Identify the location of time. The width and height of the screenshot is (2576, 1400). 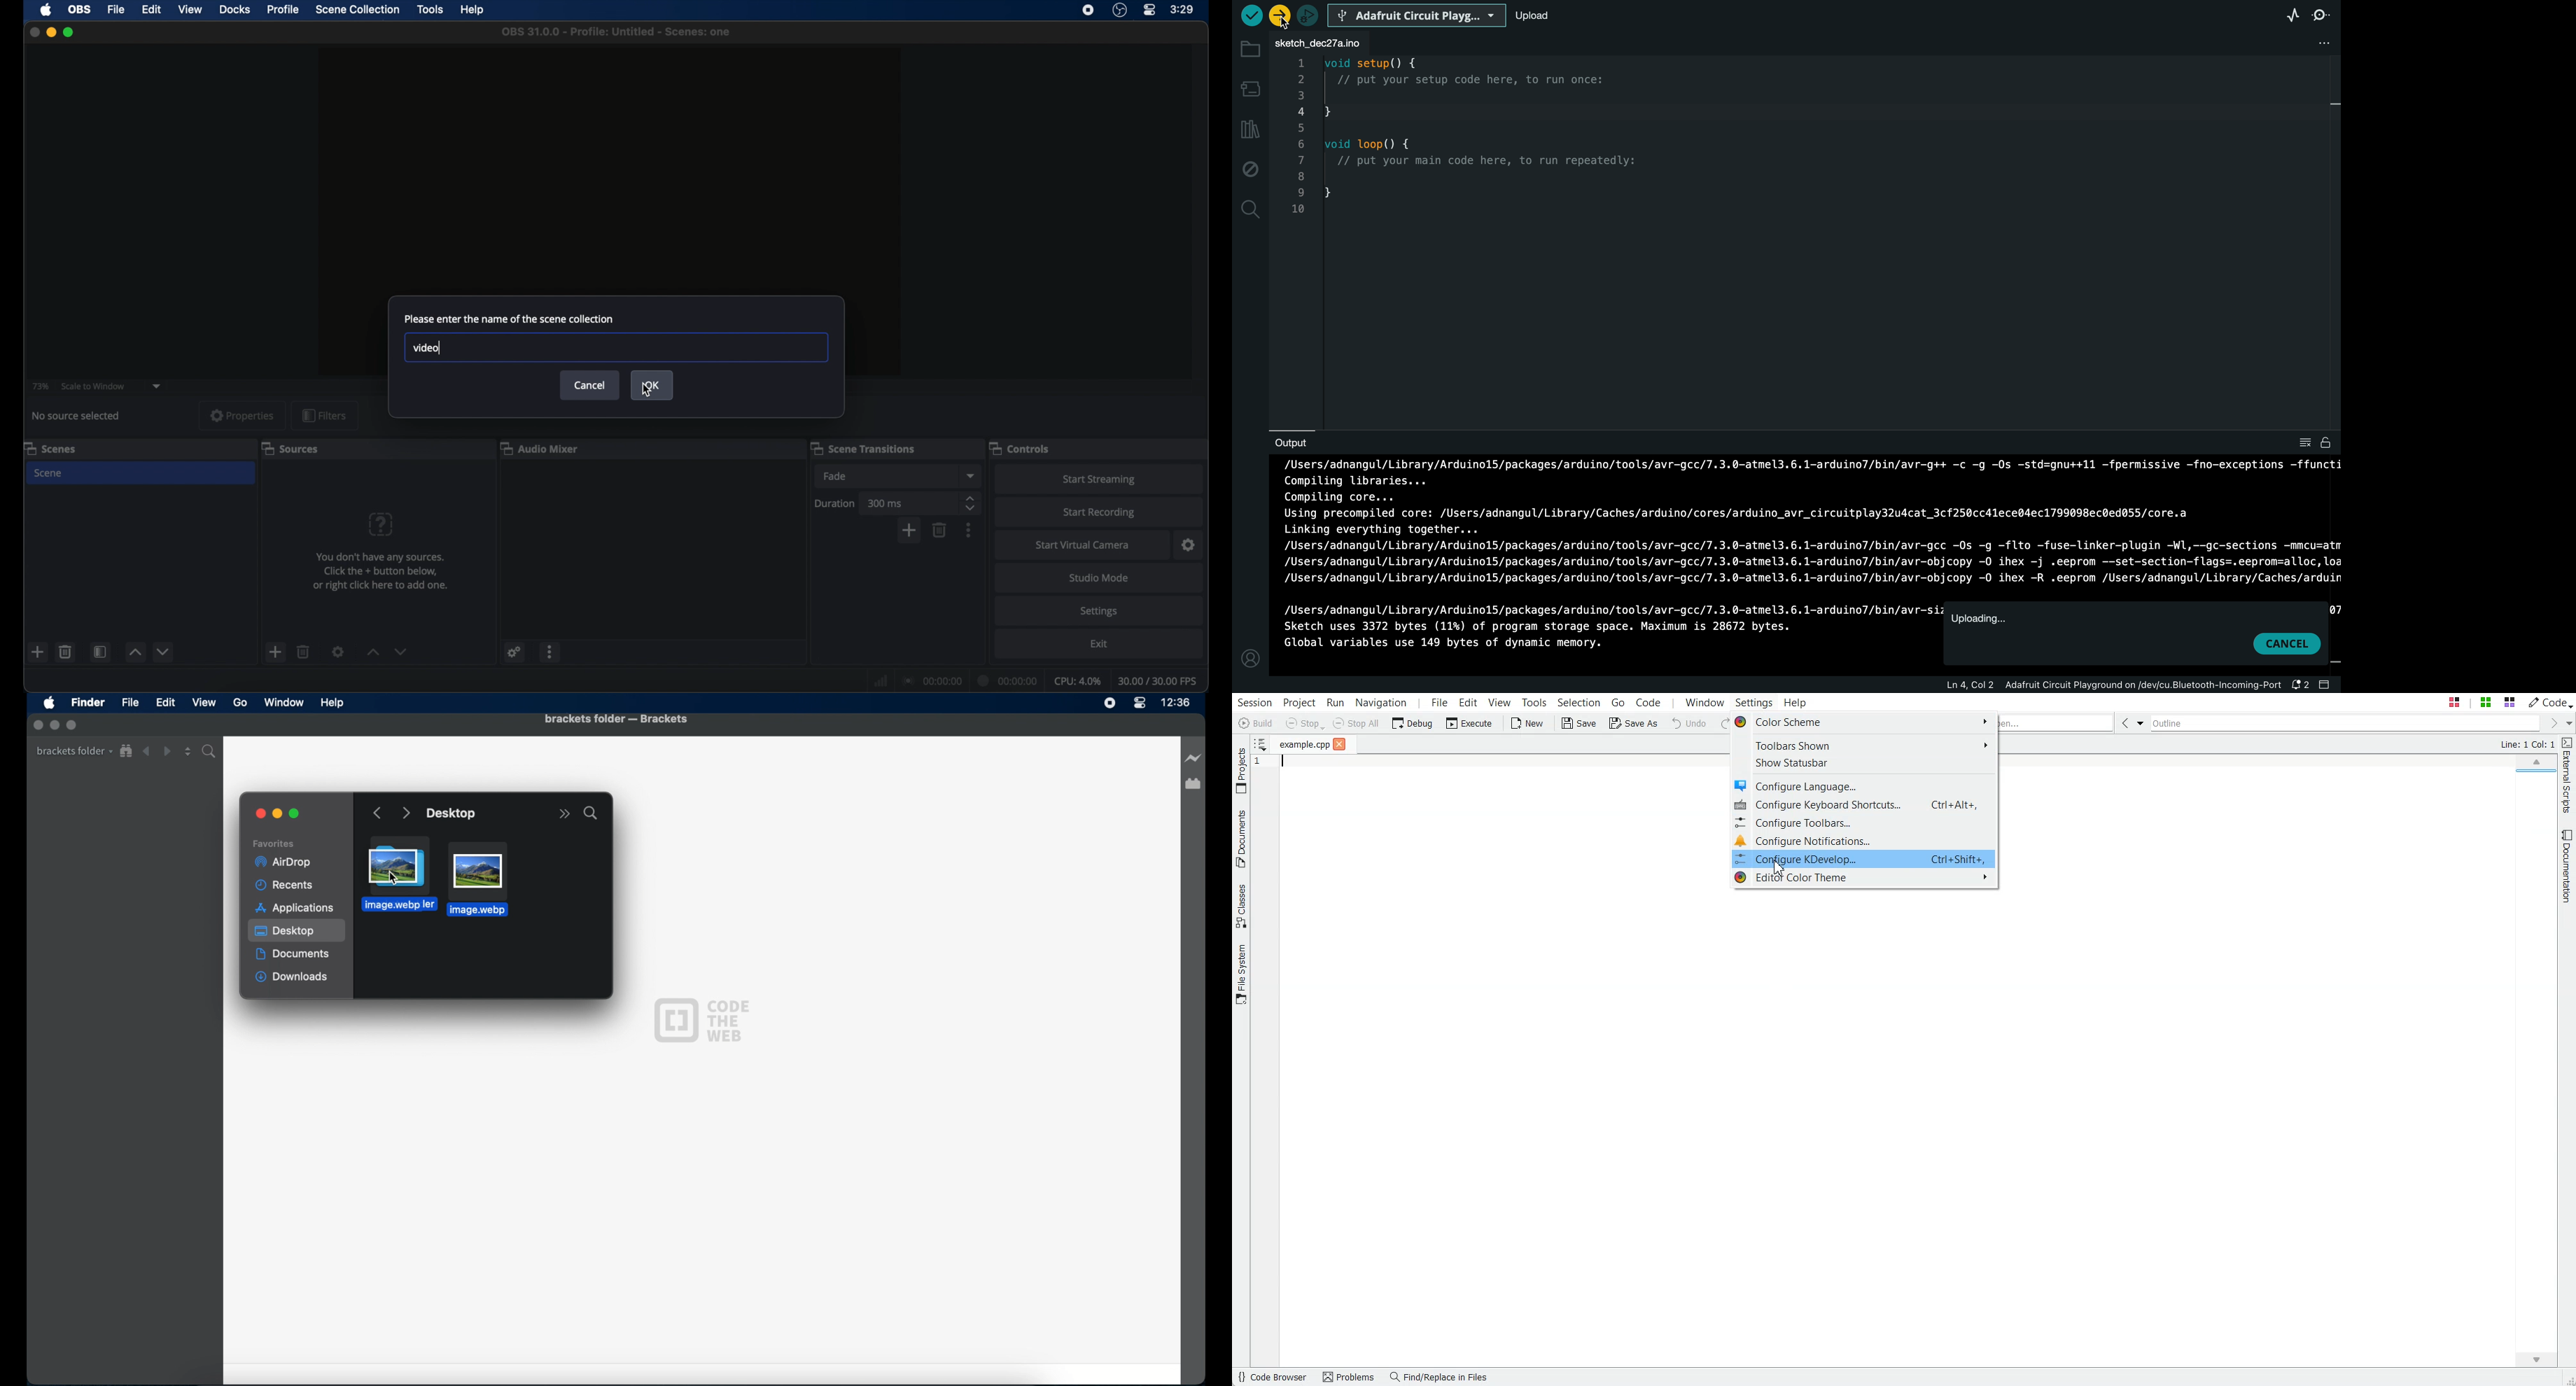
(1183, 9).